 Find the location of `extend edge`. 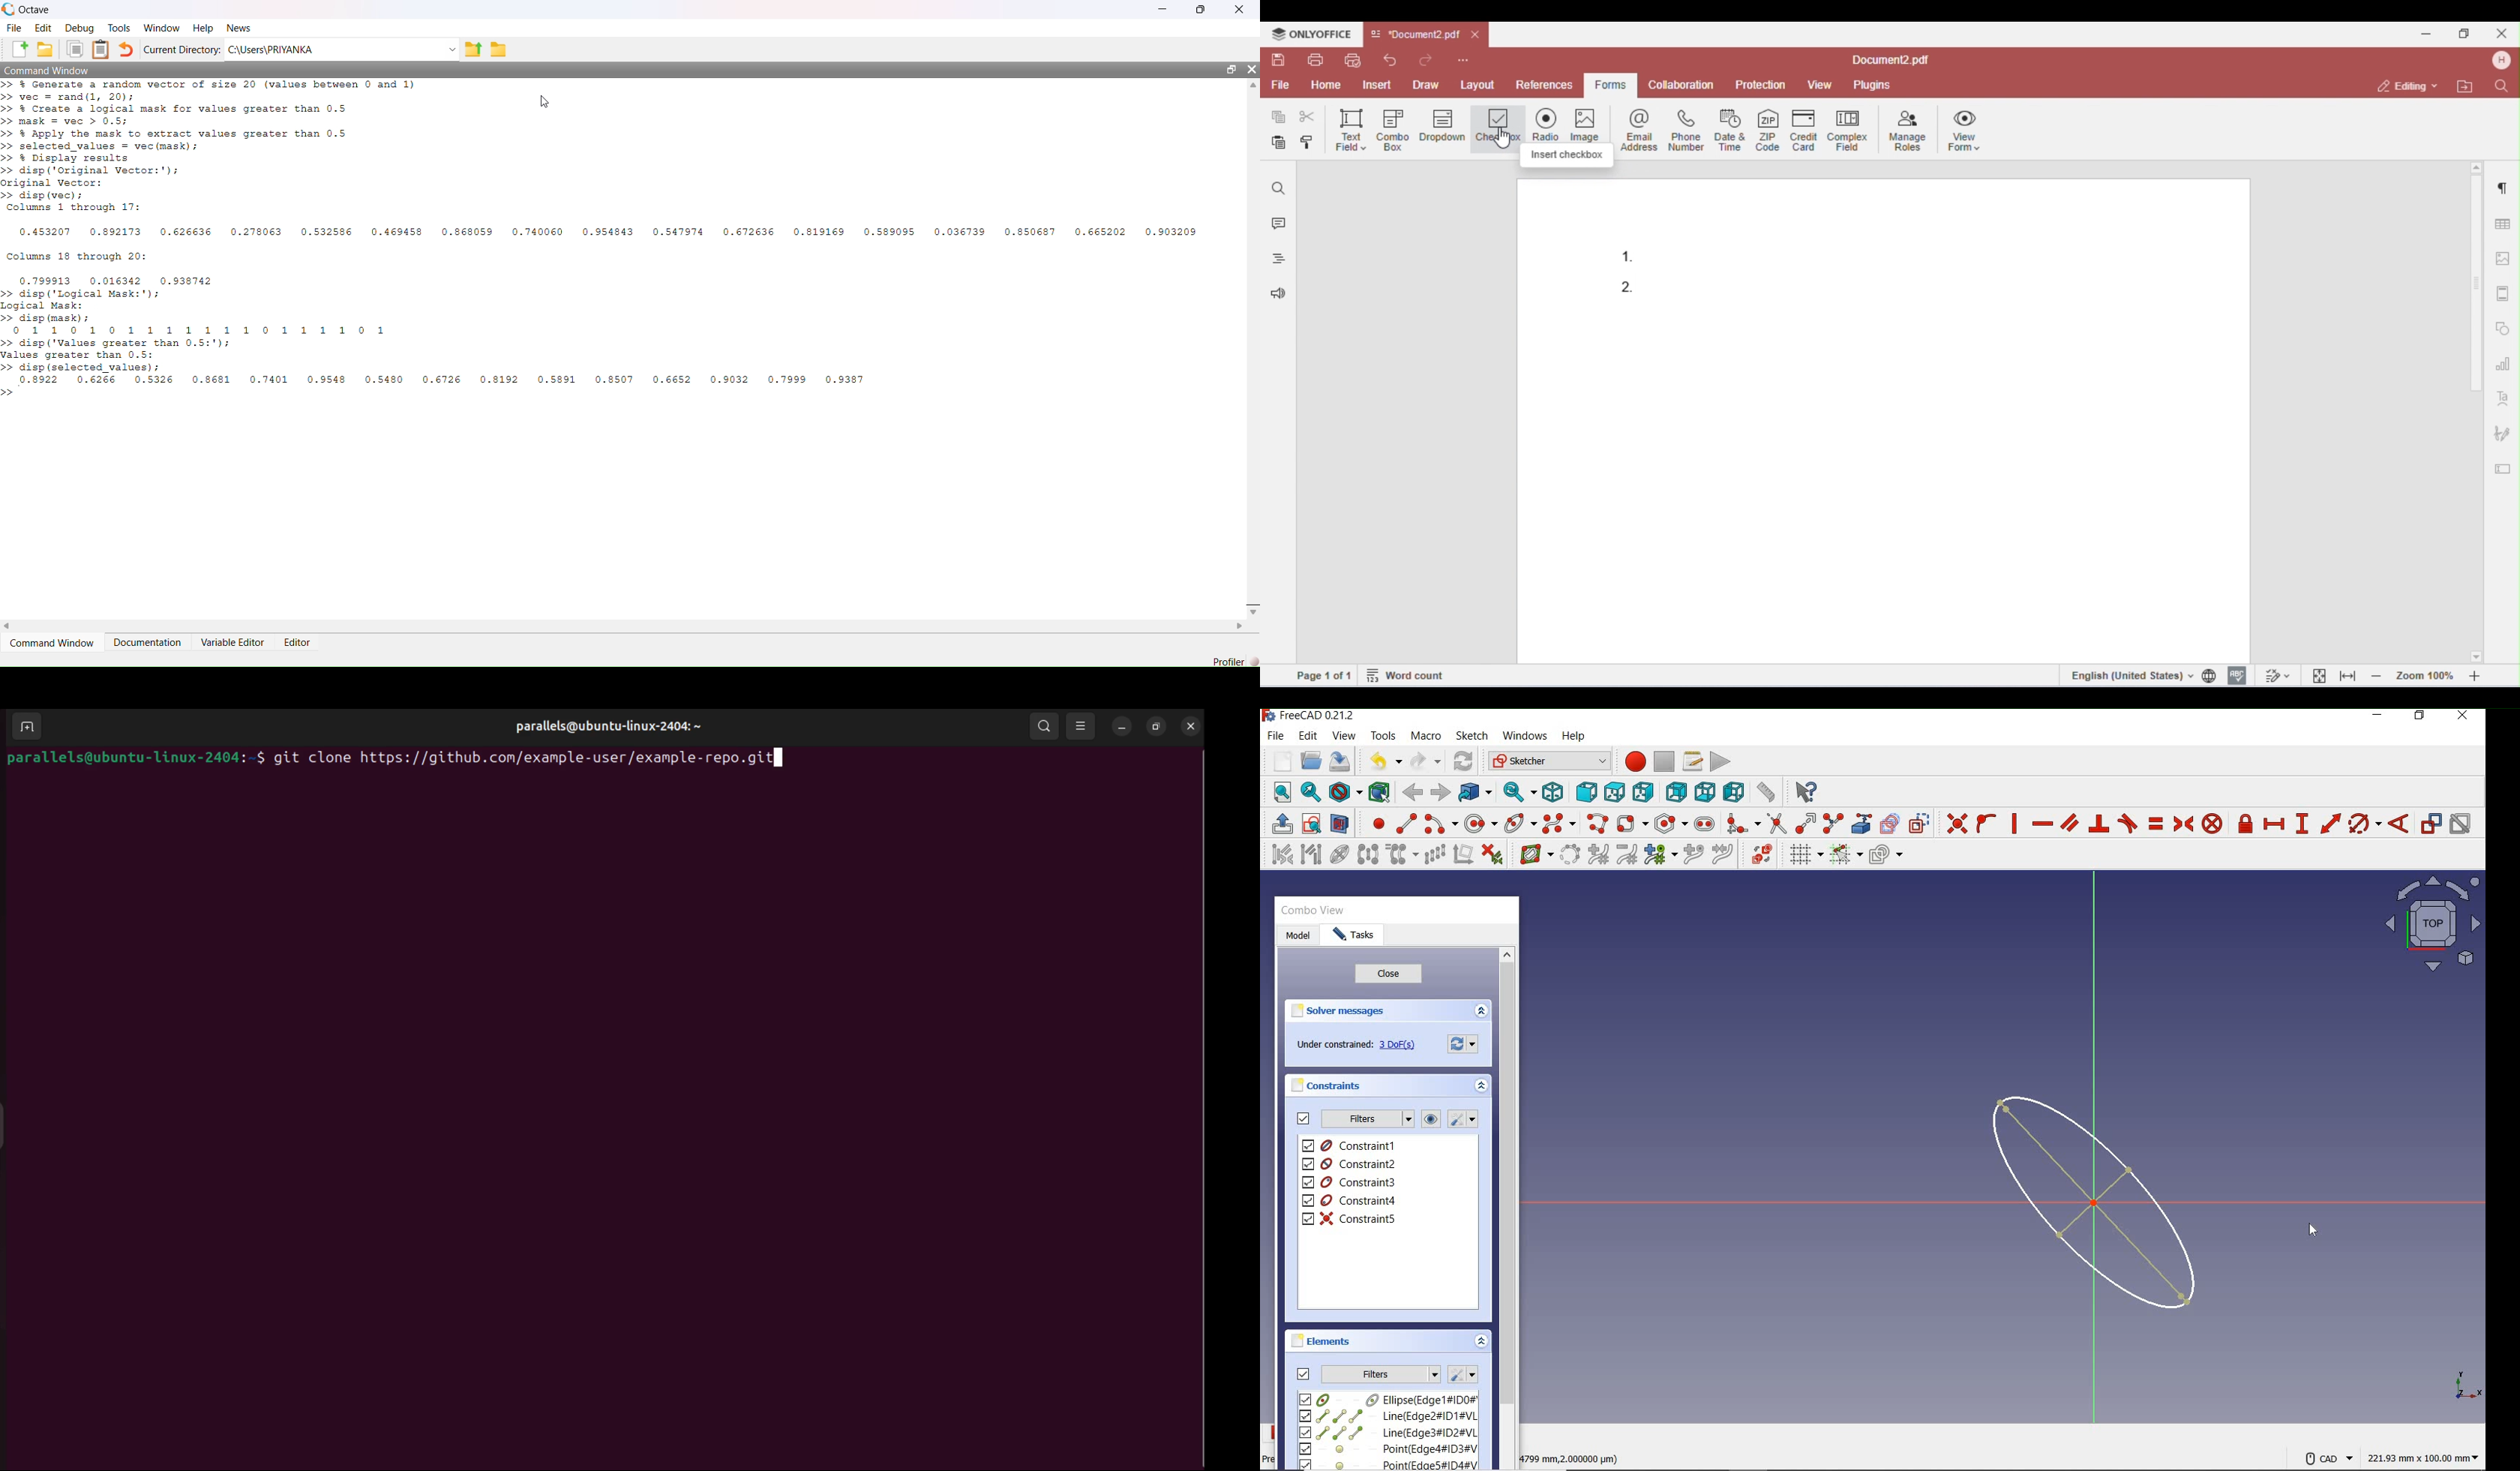

extend edge is located at coordinates (1806, 822).